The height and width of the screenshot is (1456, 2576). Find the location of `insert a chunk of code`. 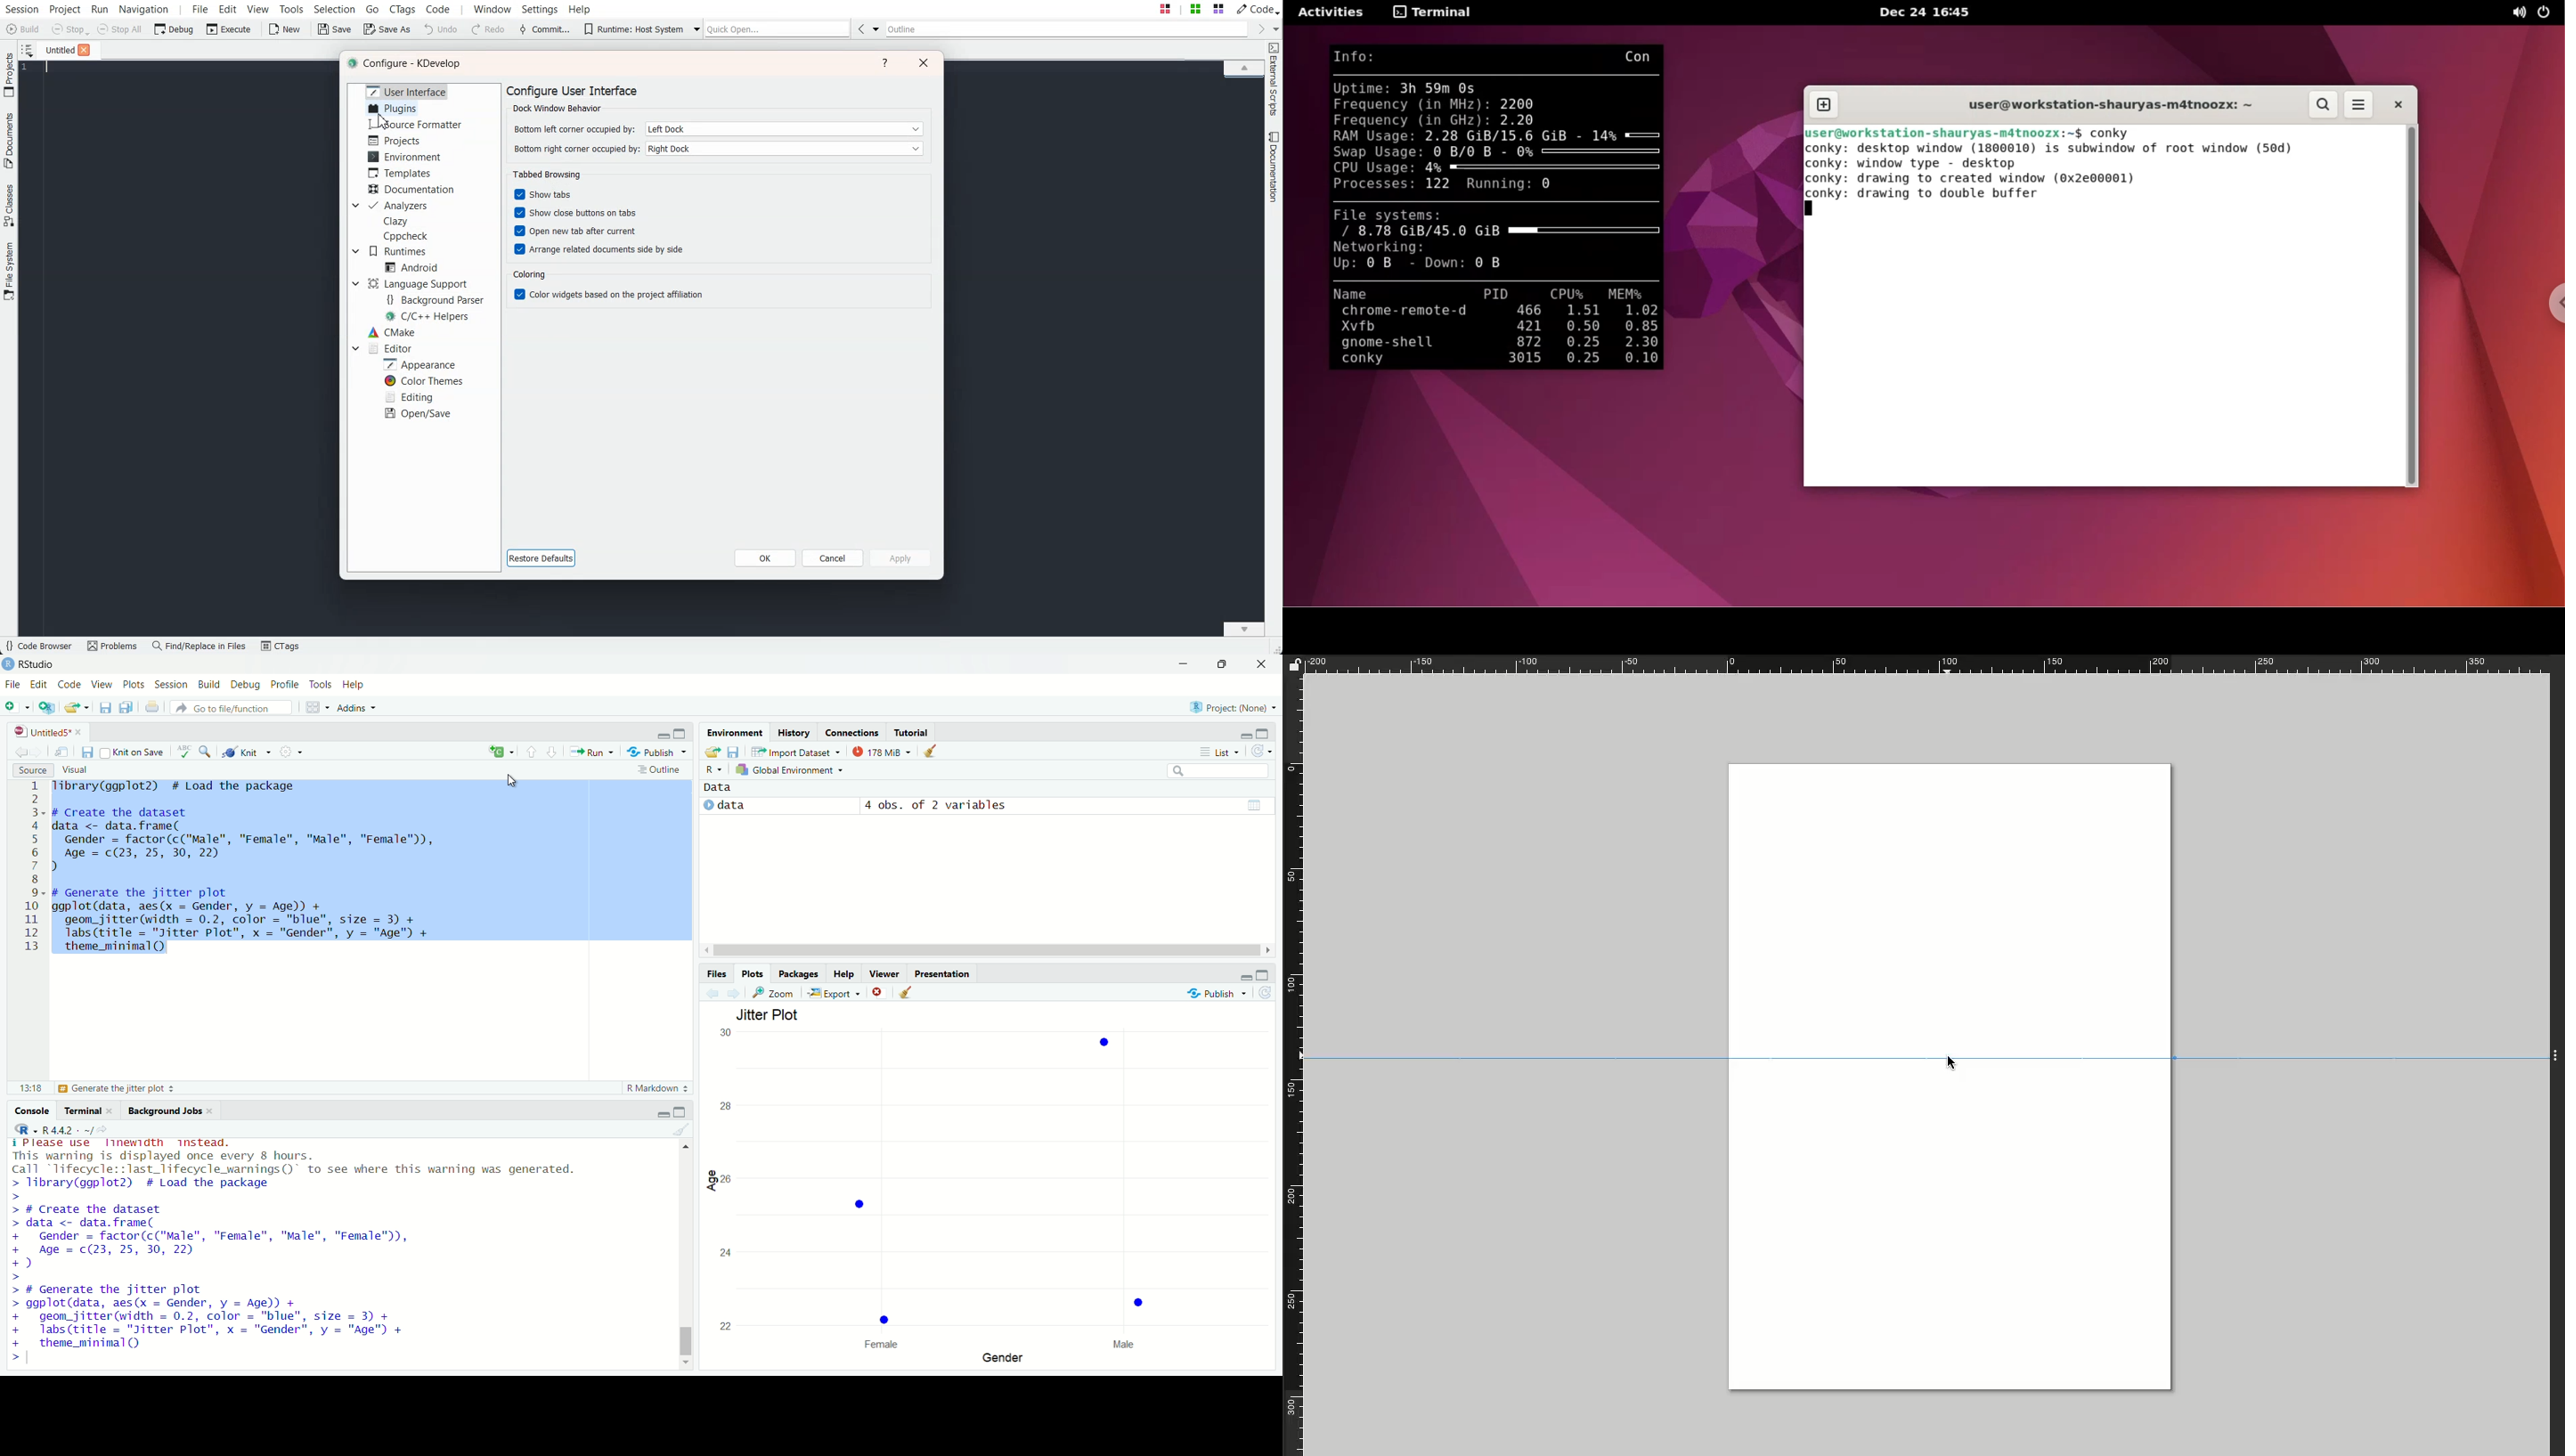

insert a chunk of code is located at coordinates (501, 750).